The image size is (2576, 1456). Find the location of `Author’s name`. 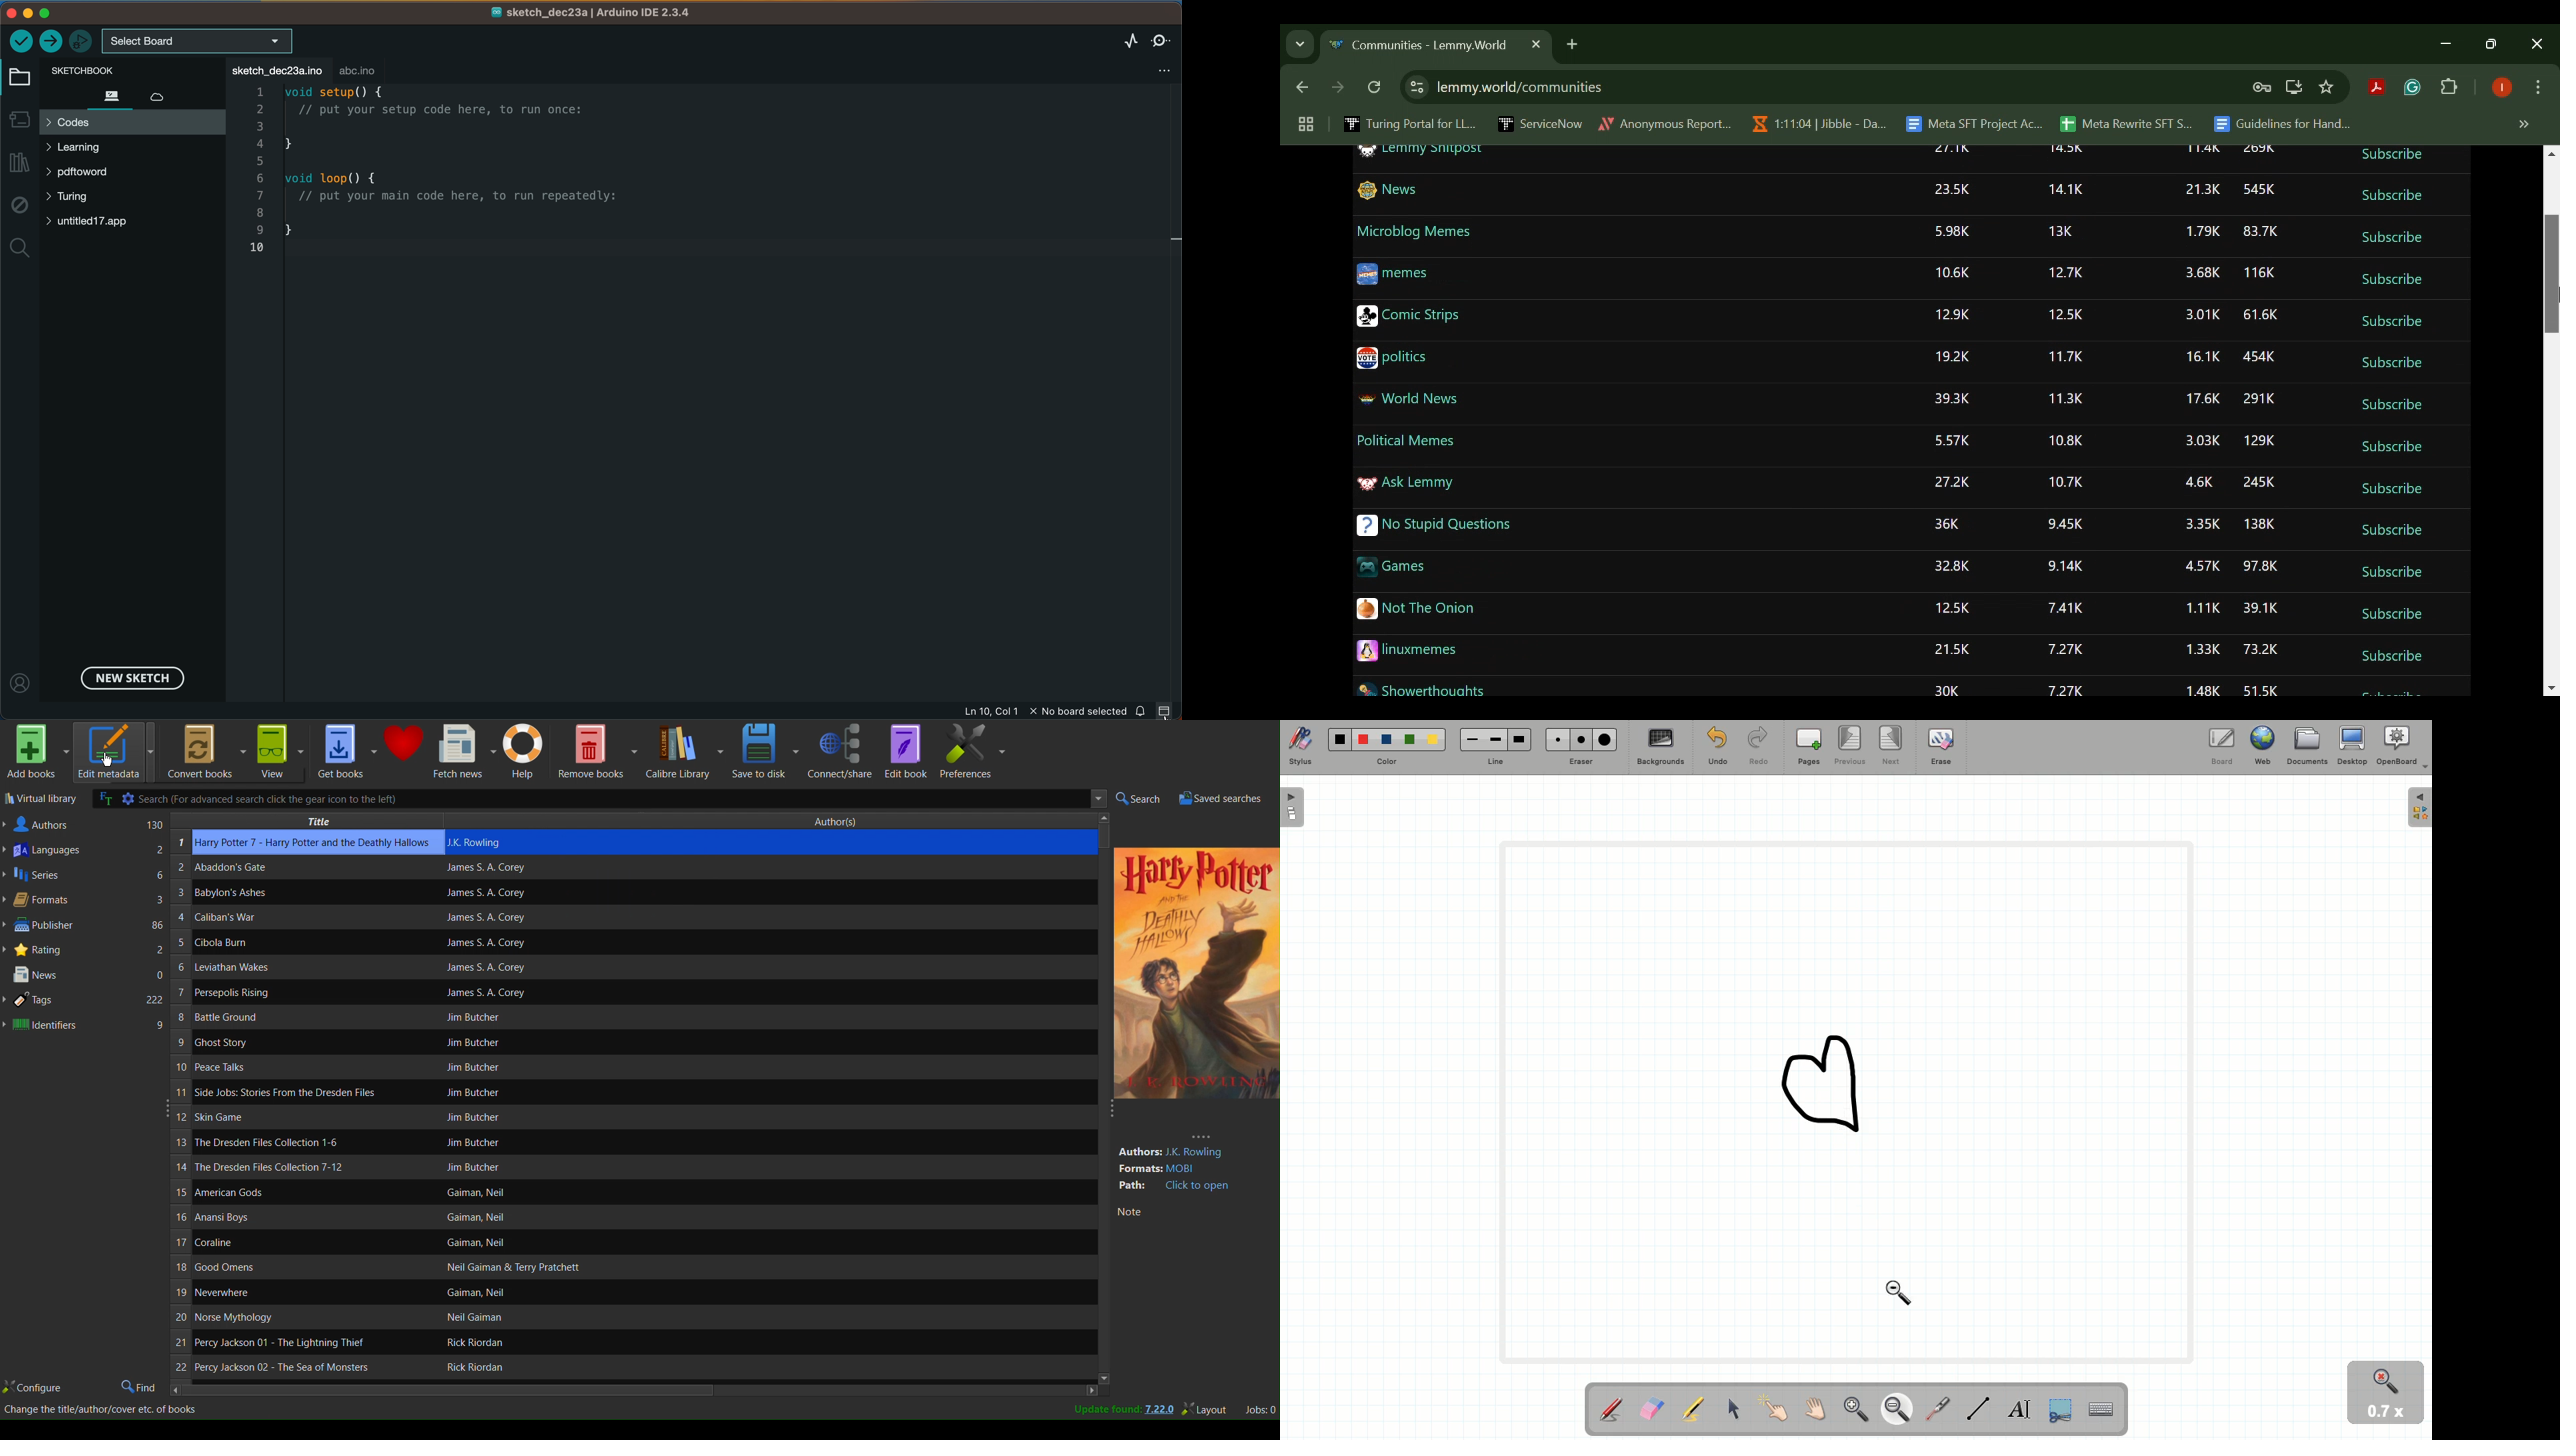

Author’s name is located at coordinates (593, 1118).